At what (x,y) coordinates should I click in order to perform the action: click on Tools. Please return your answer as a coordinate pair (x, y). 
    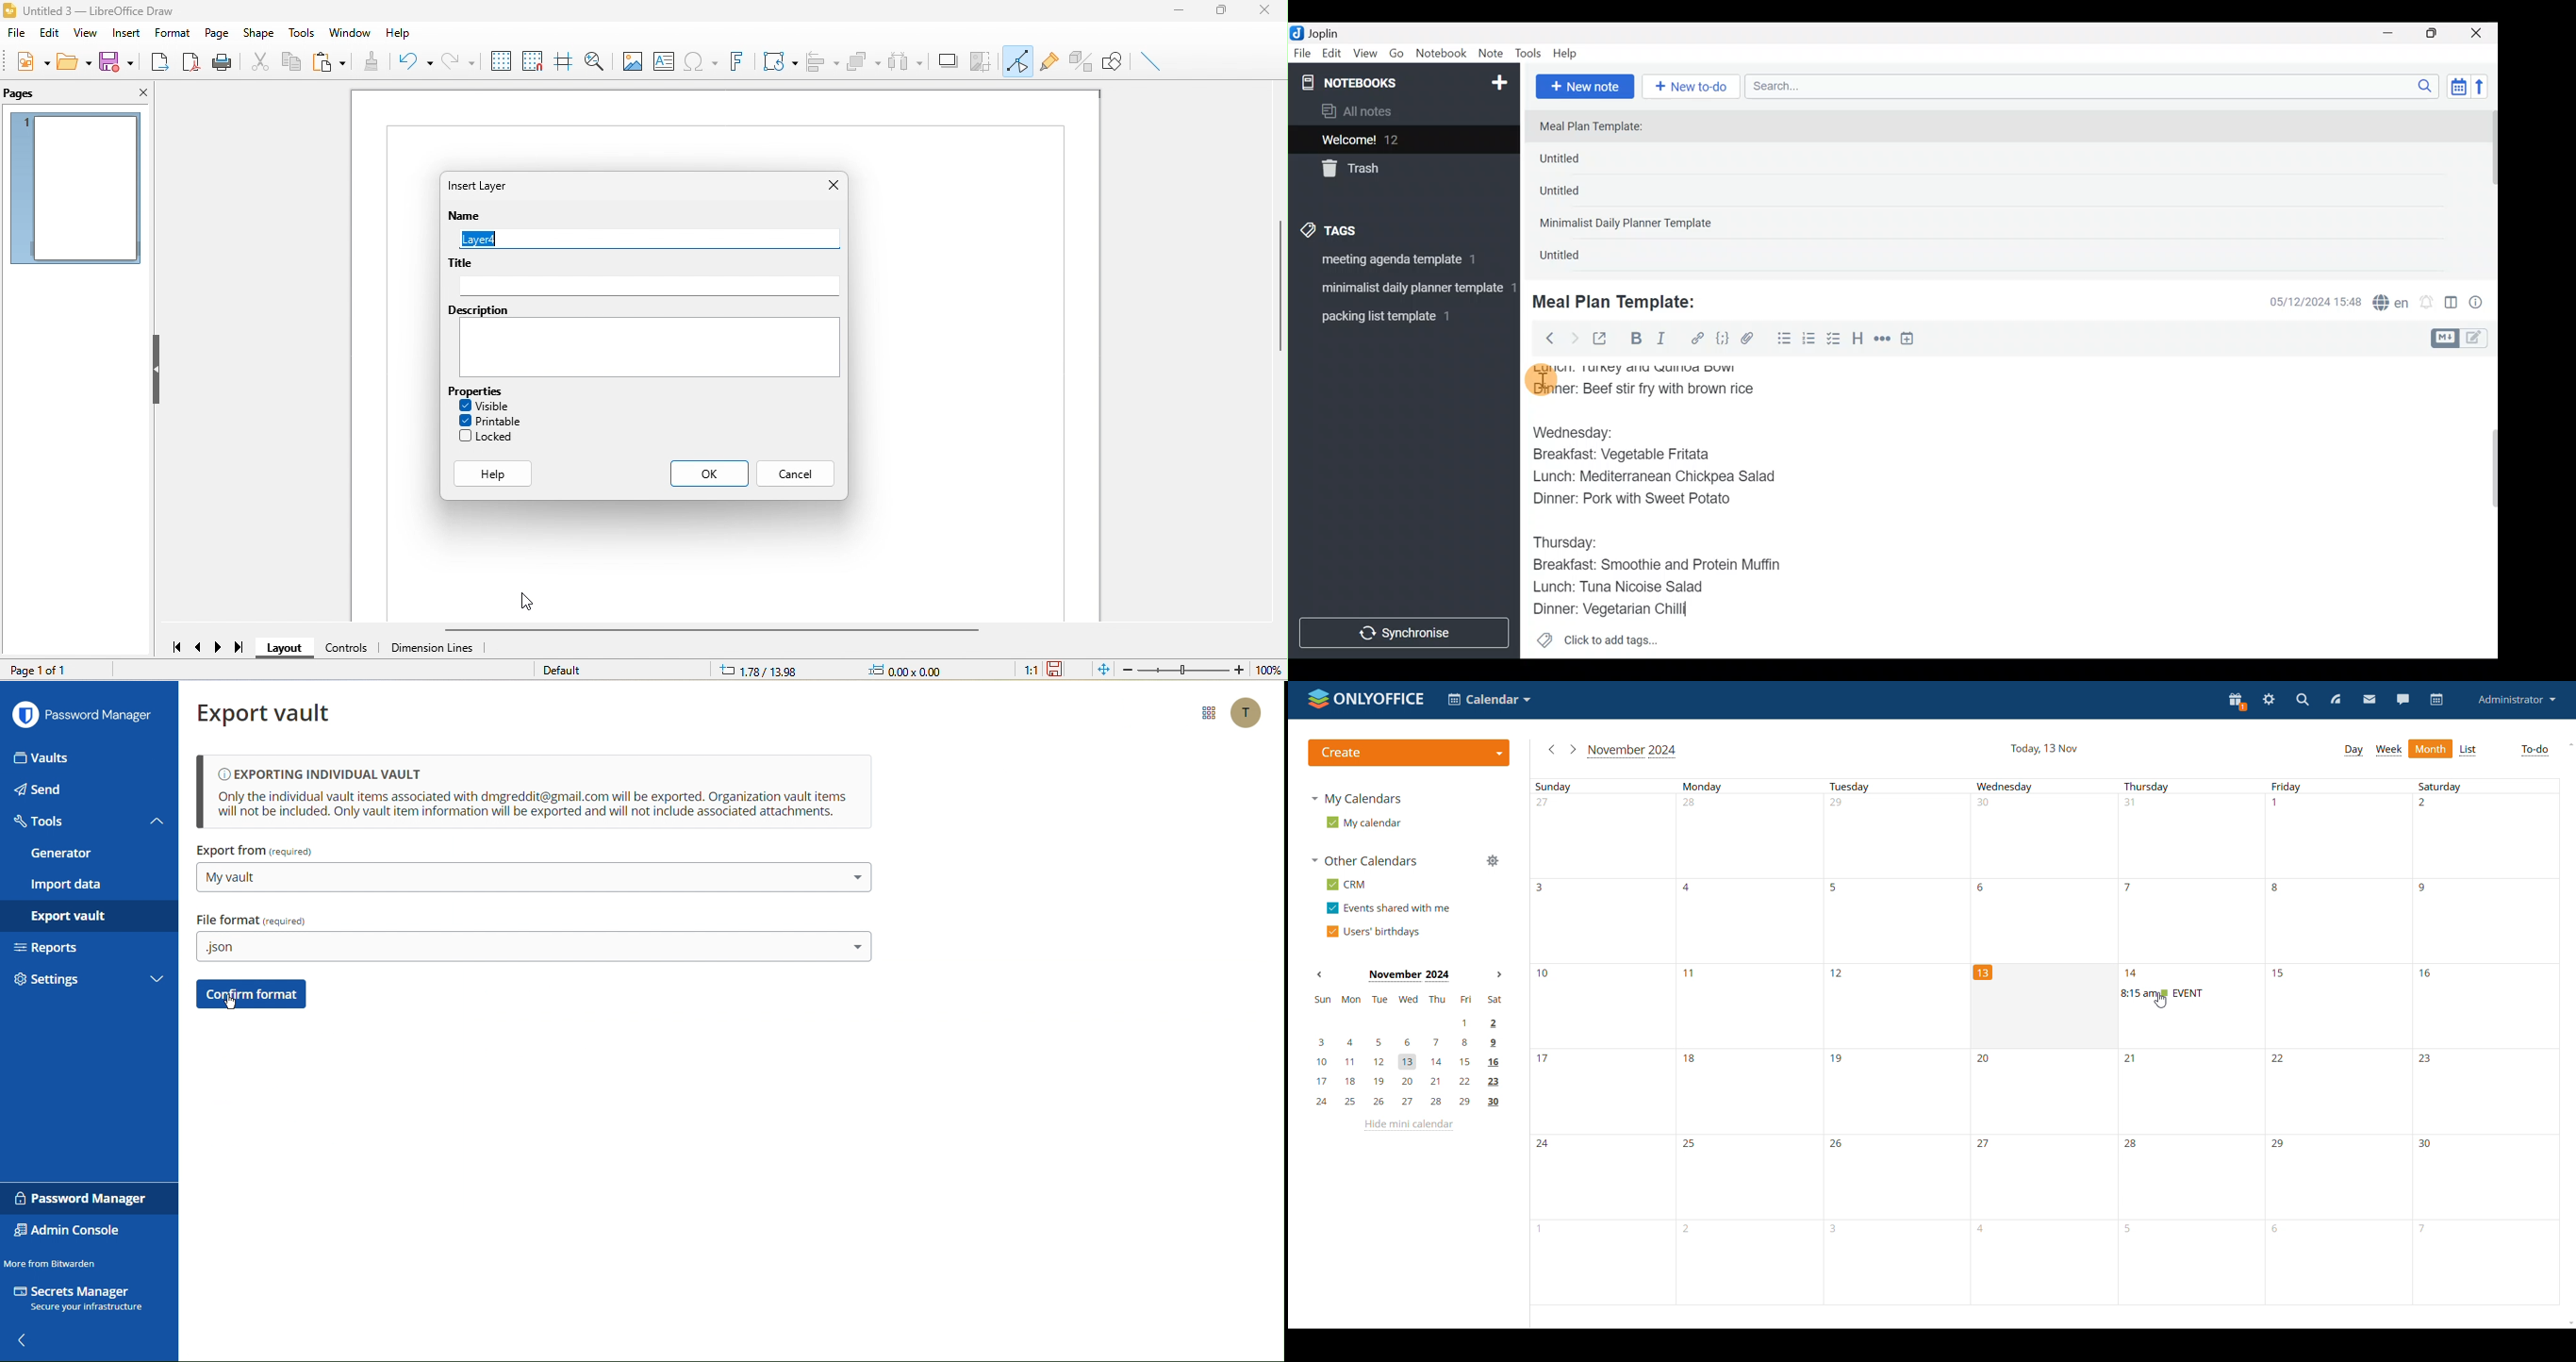
    Looking at the image, I should click on (1529, 54).